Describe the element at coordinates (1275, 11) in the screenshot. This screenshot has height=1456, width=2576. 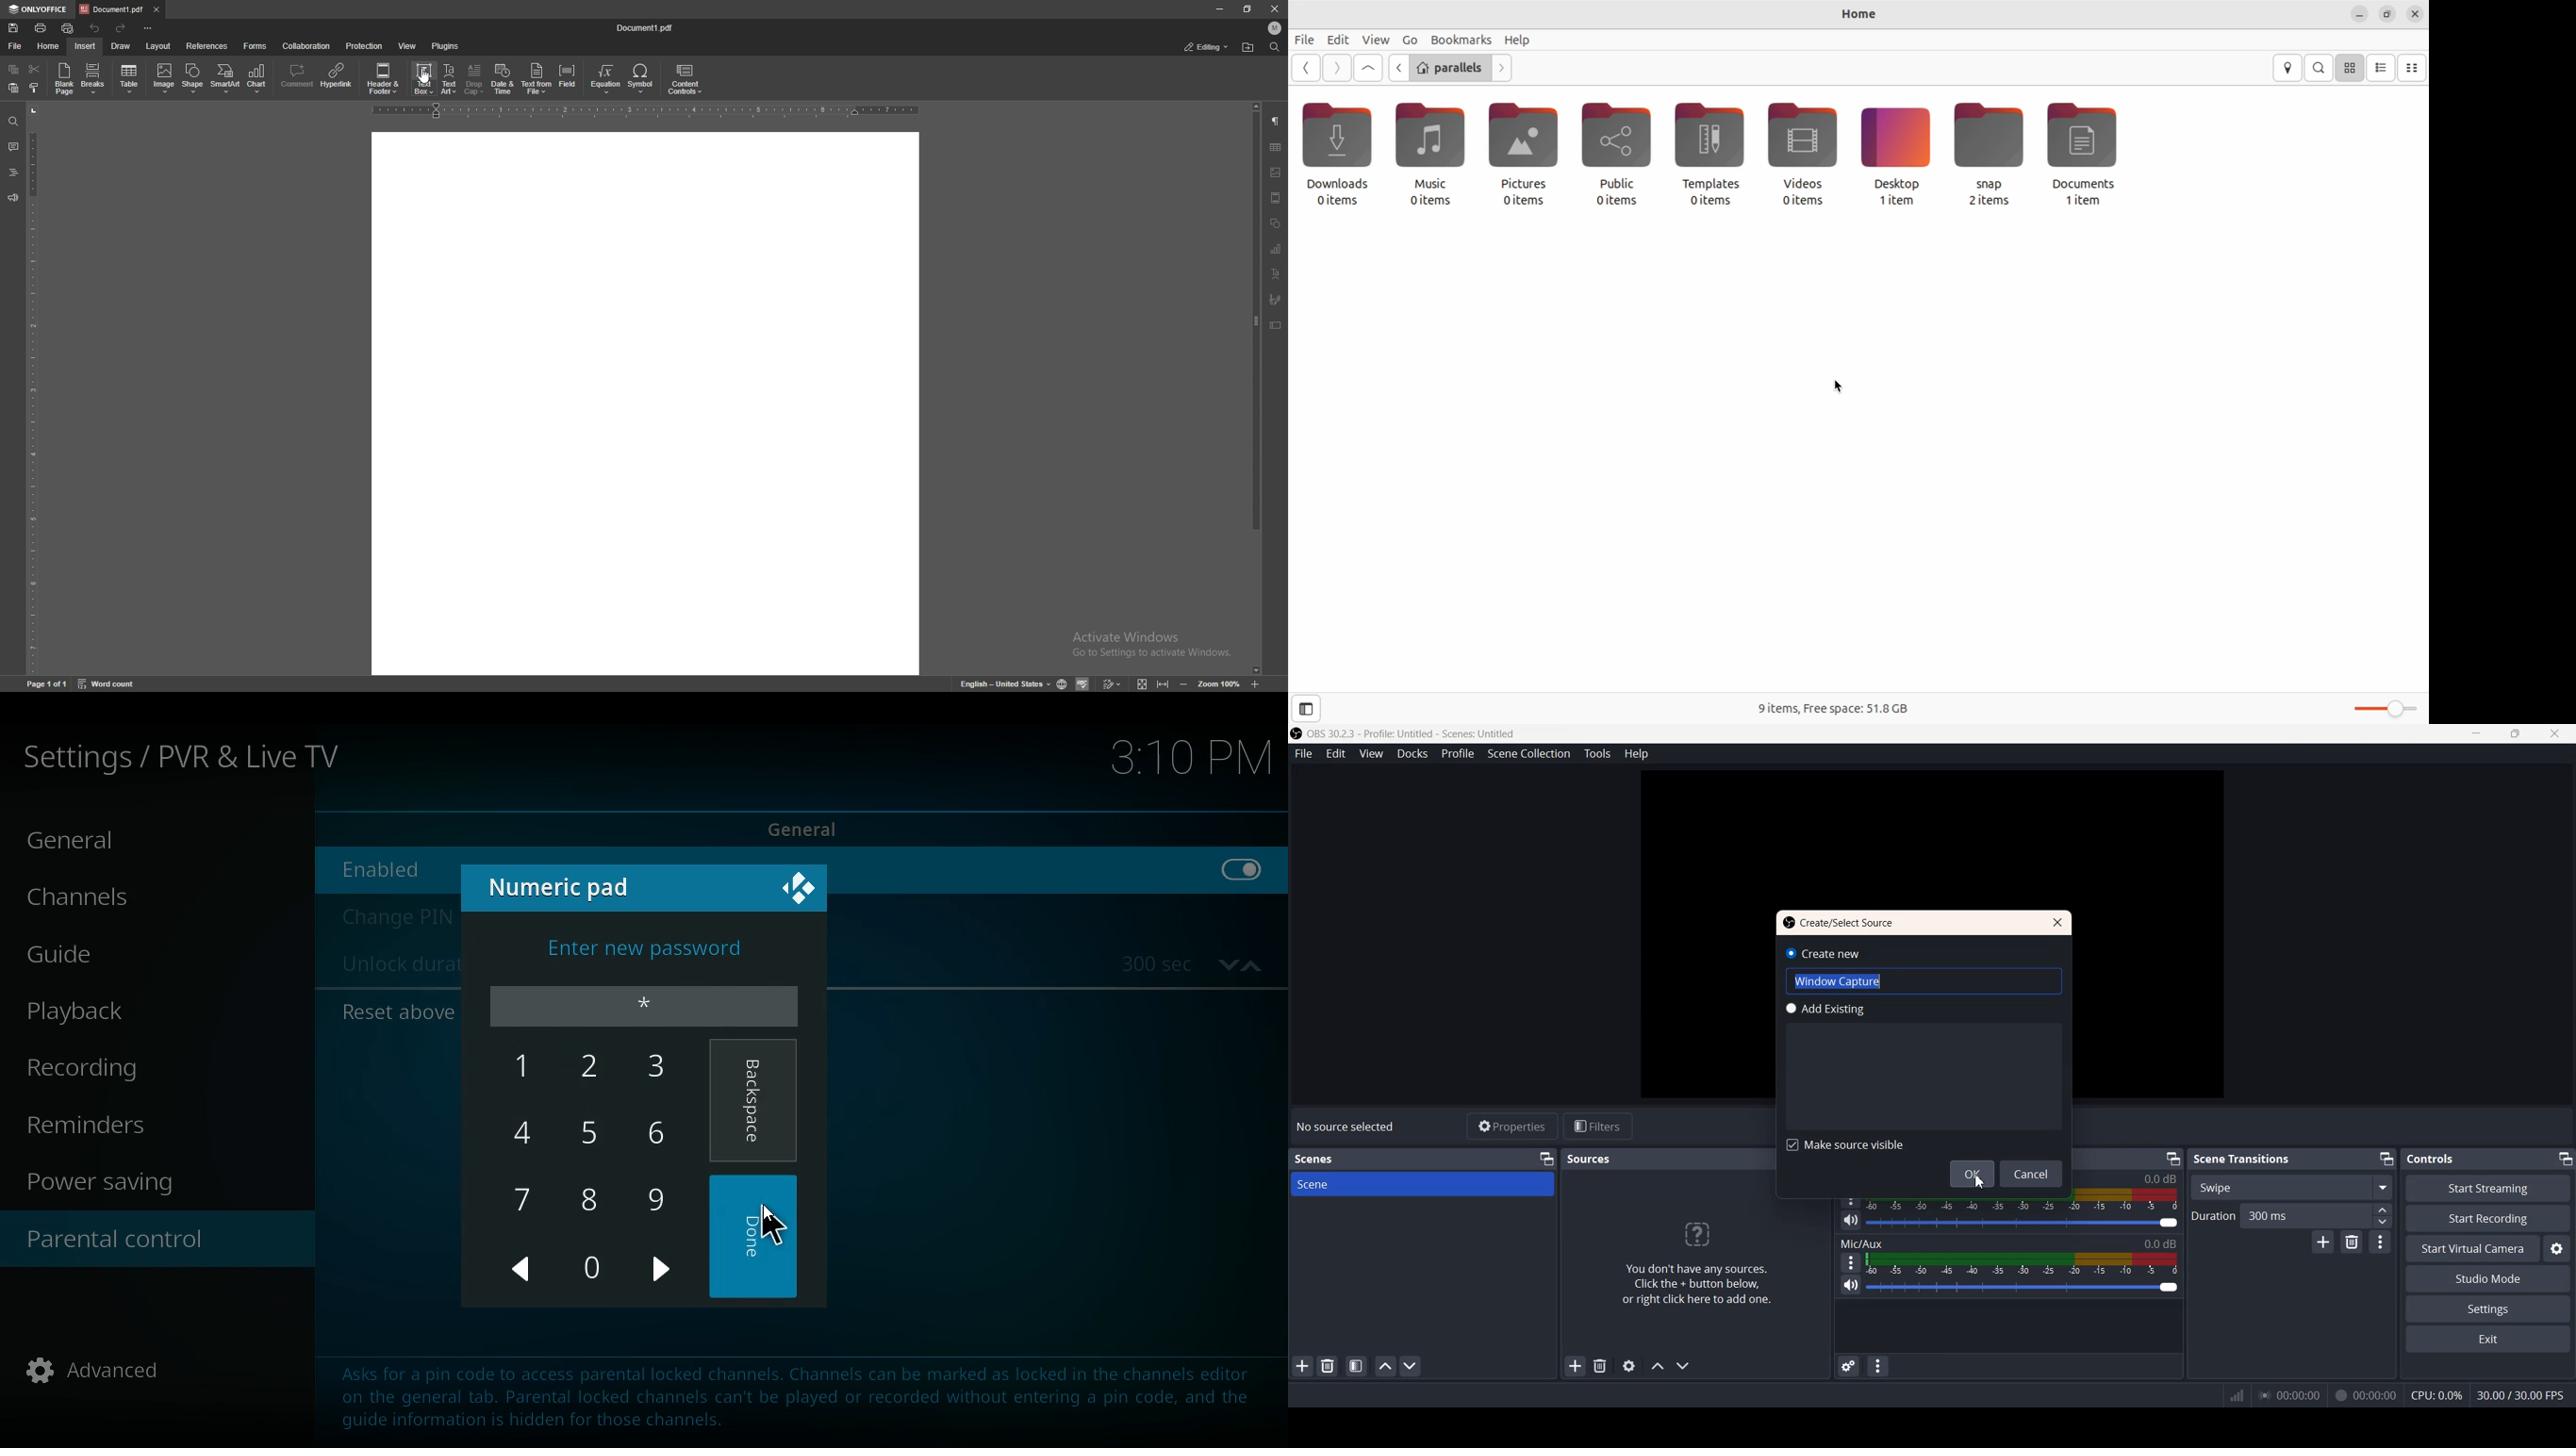
I see `close` at that location.